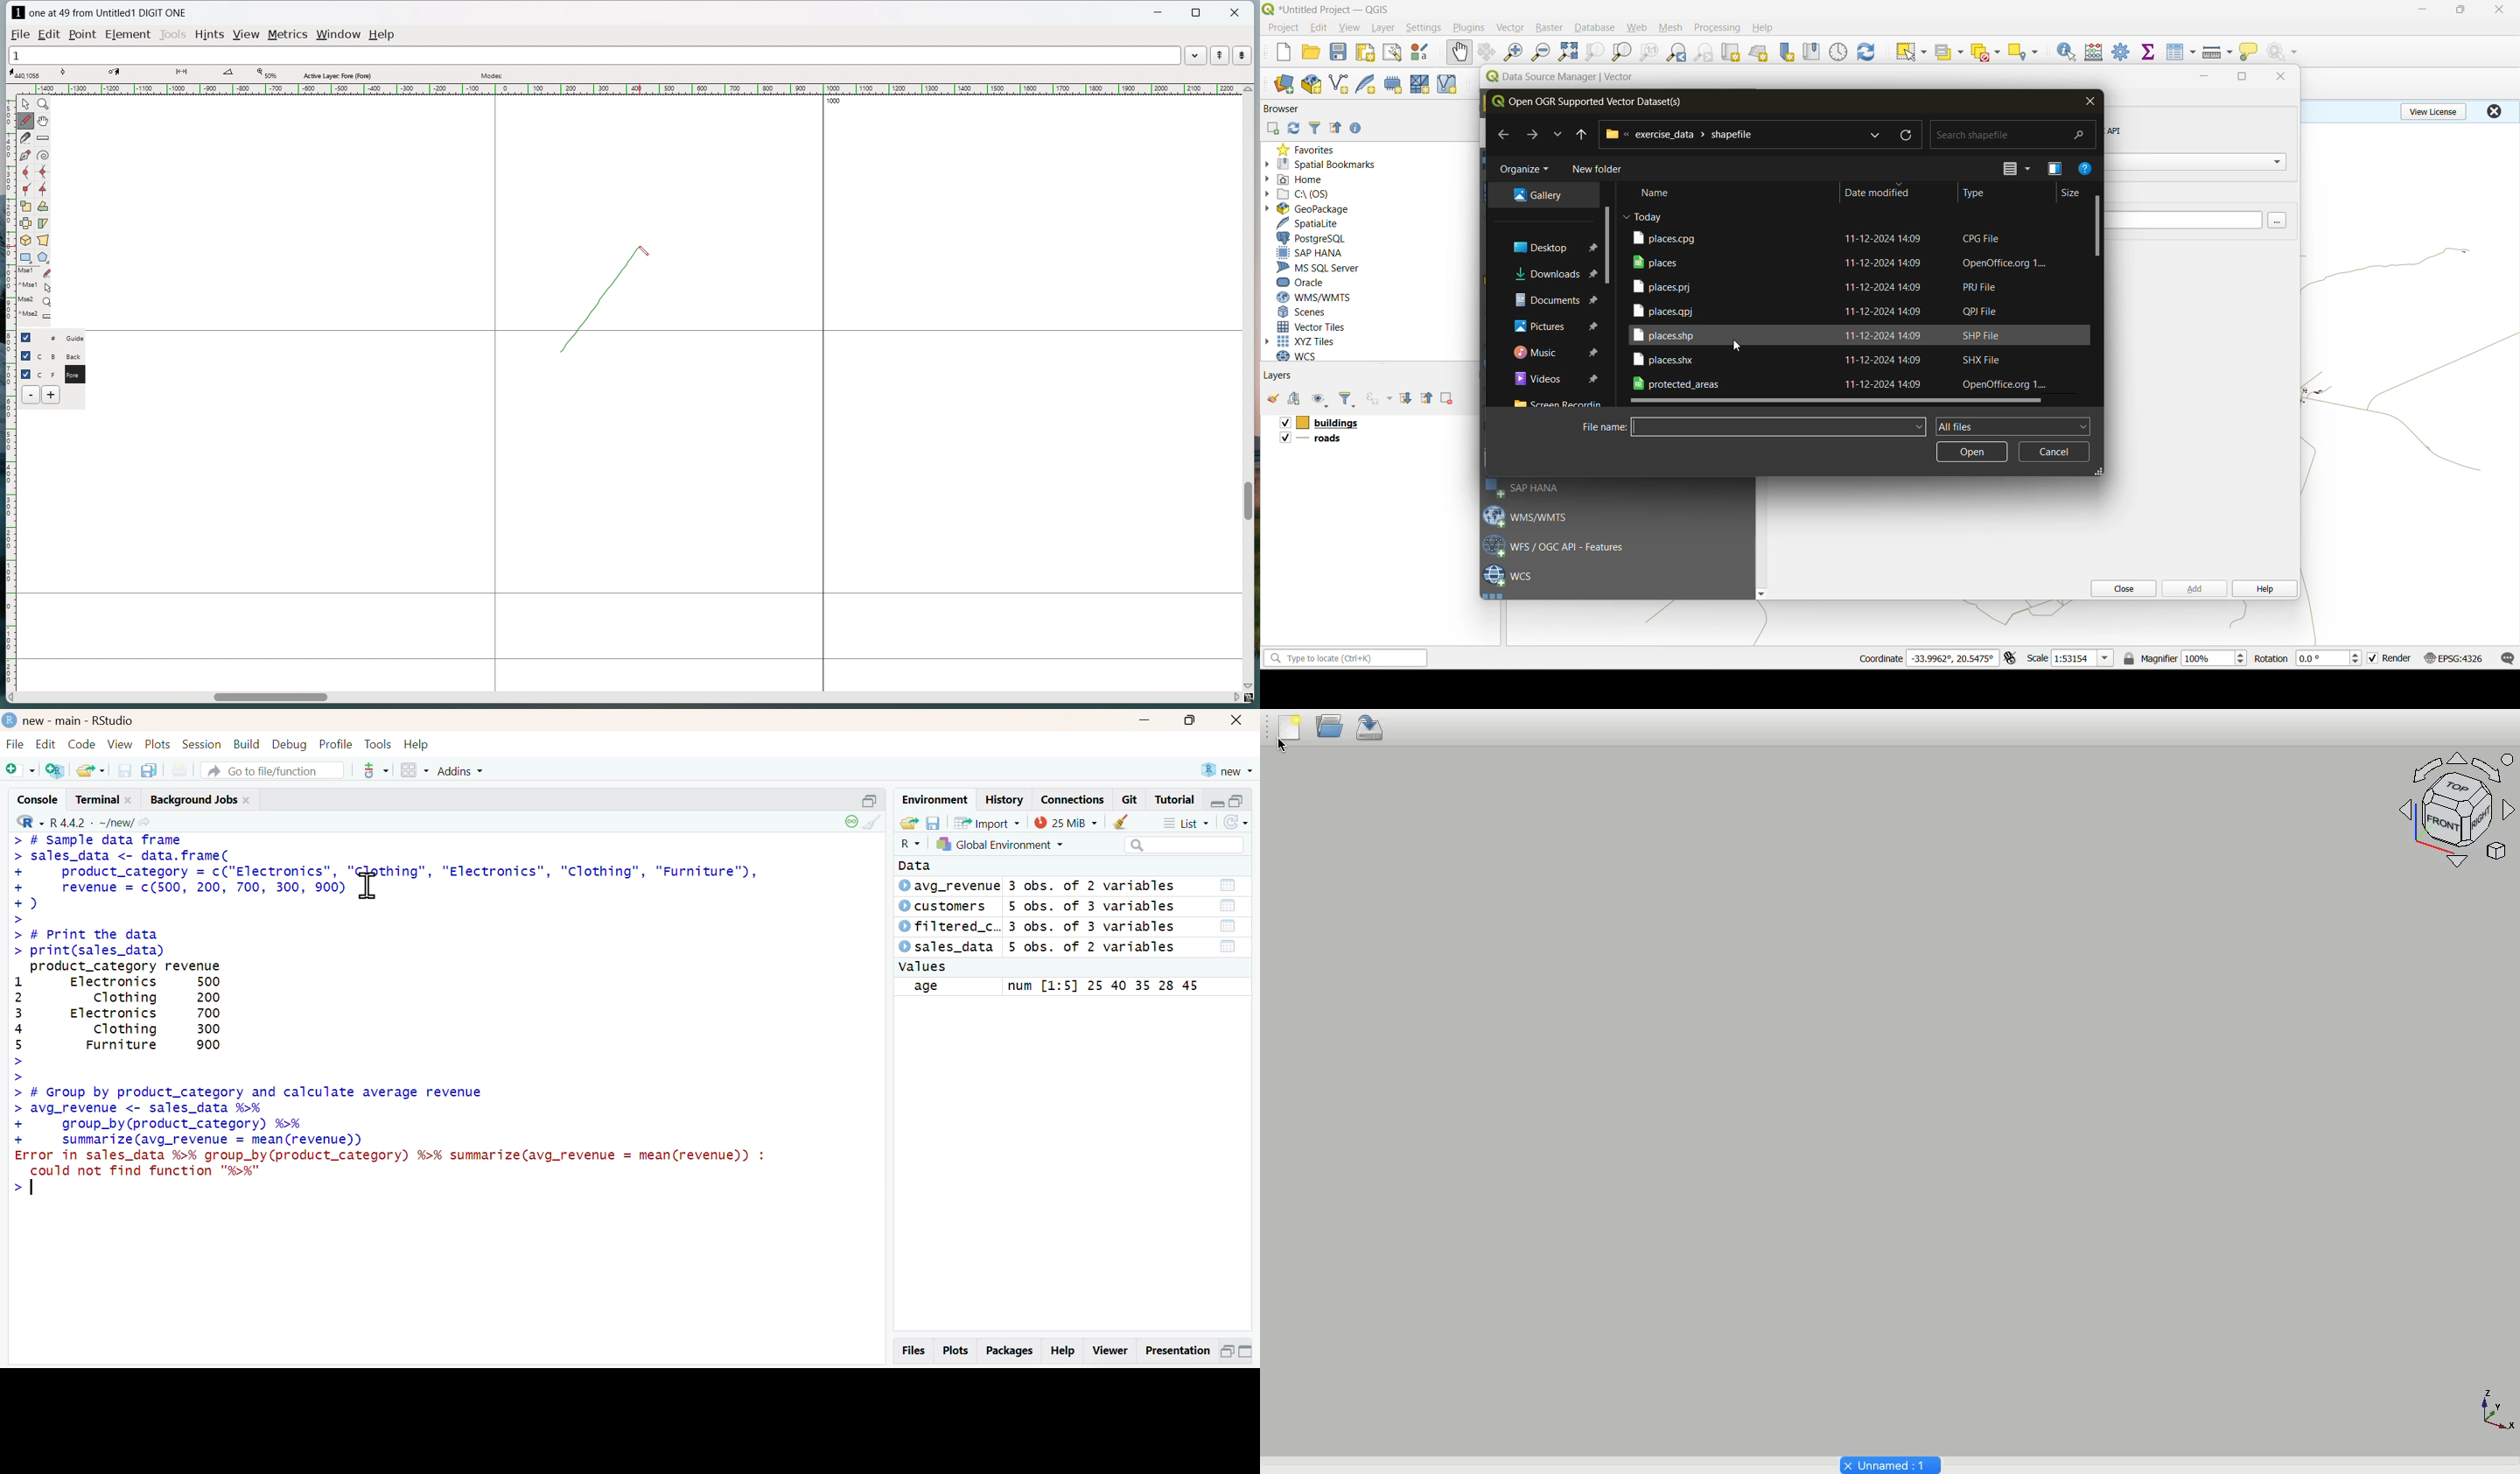  Describe the element at coordinates (54, 770) in the screenshot. I see `Create a Project` at that location.